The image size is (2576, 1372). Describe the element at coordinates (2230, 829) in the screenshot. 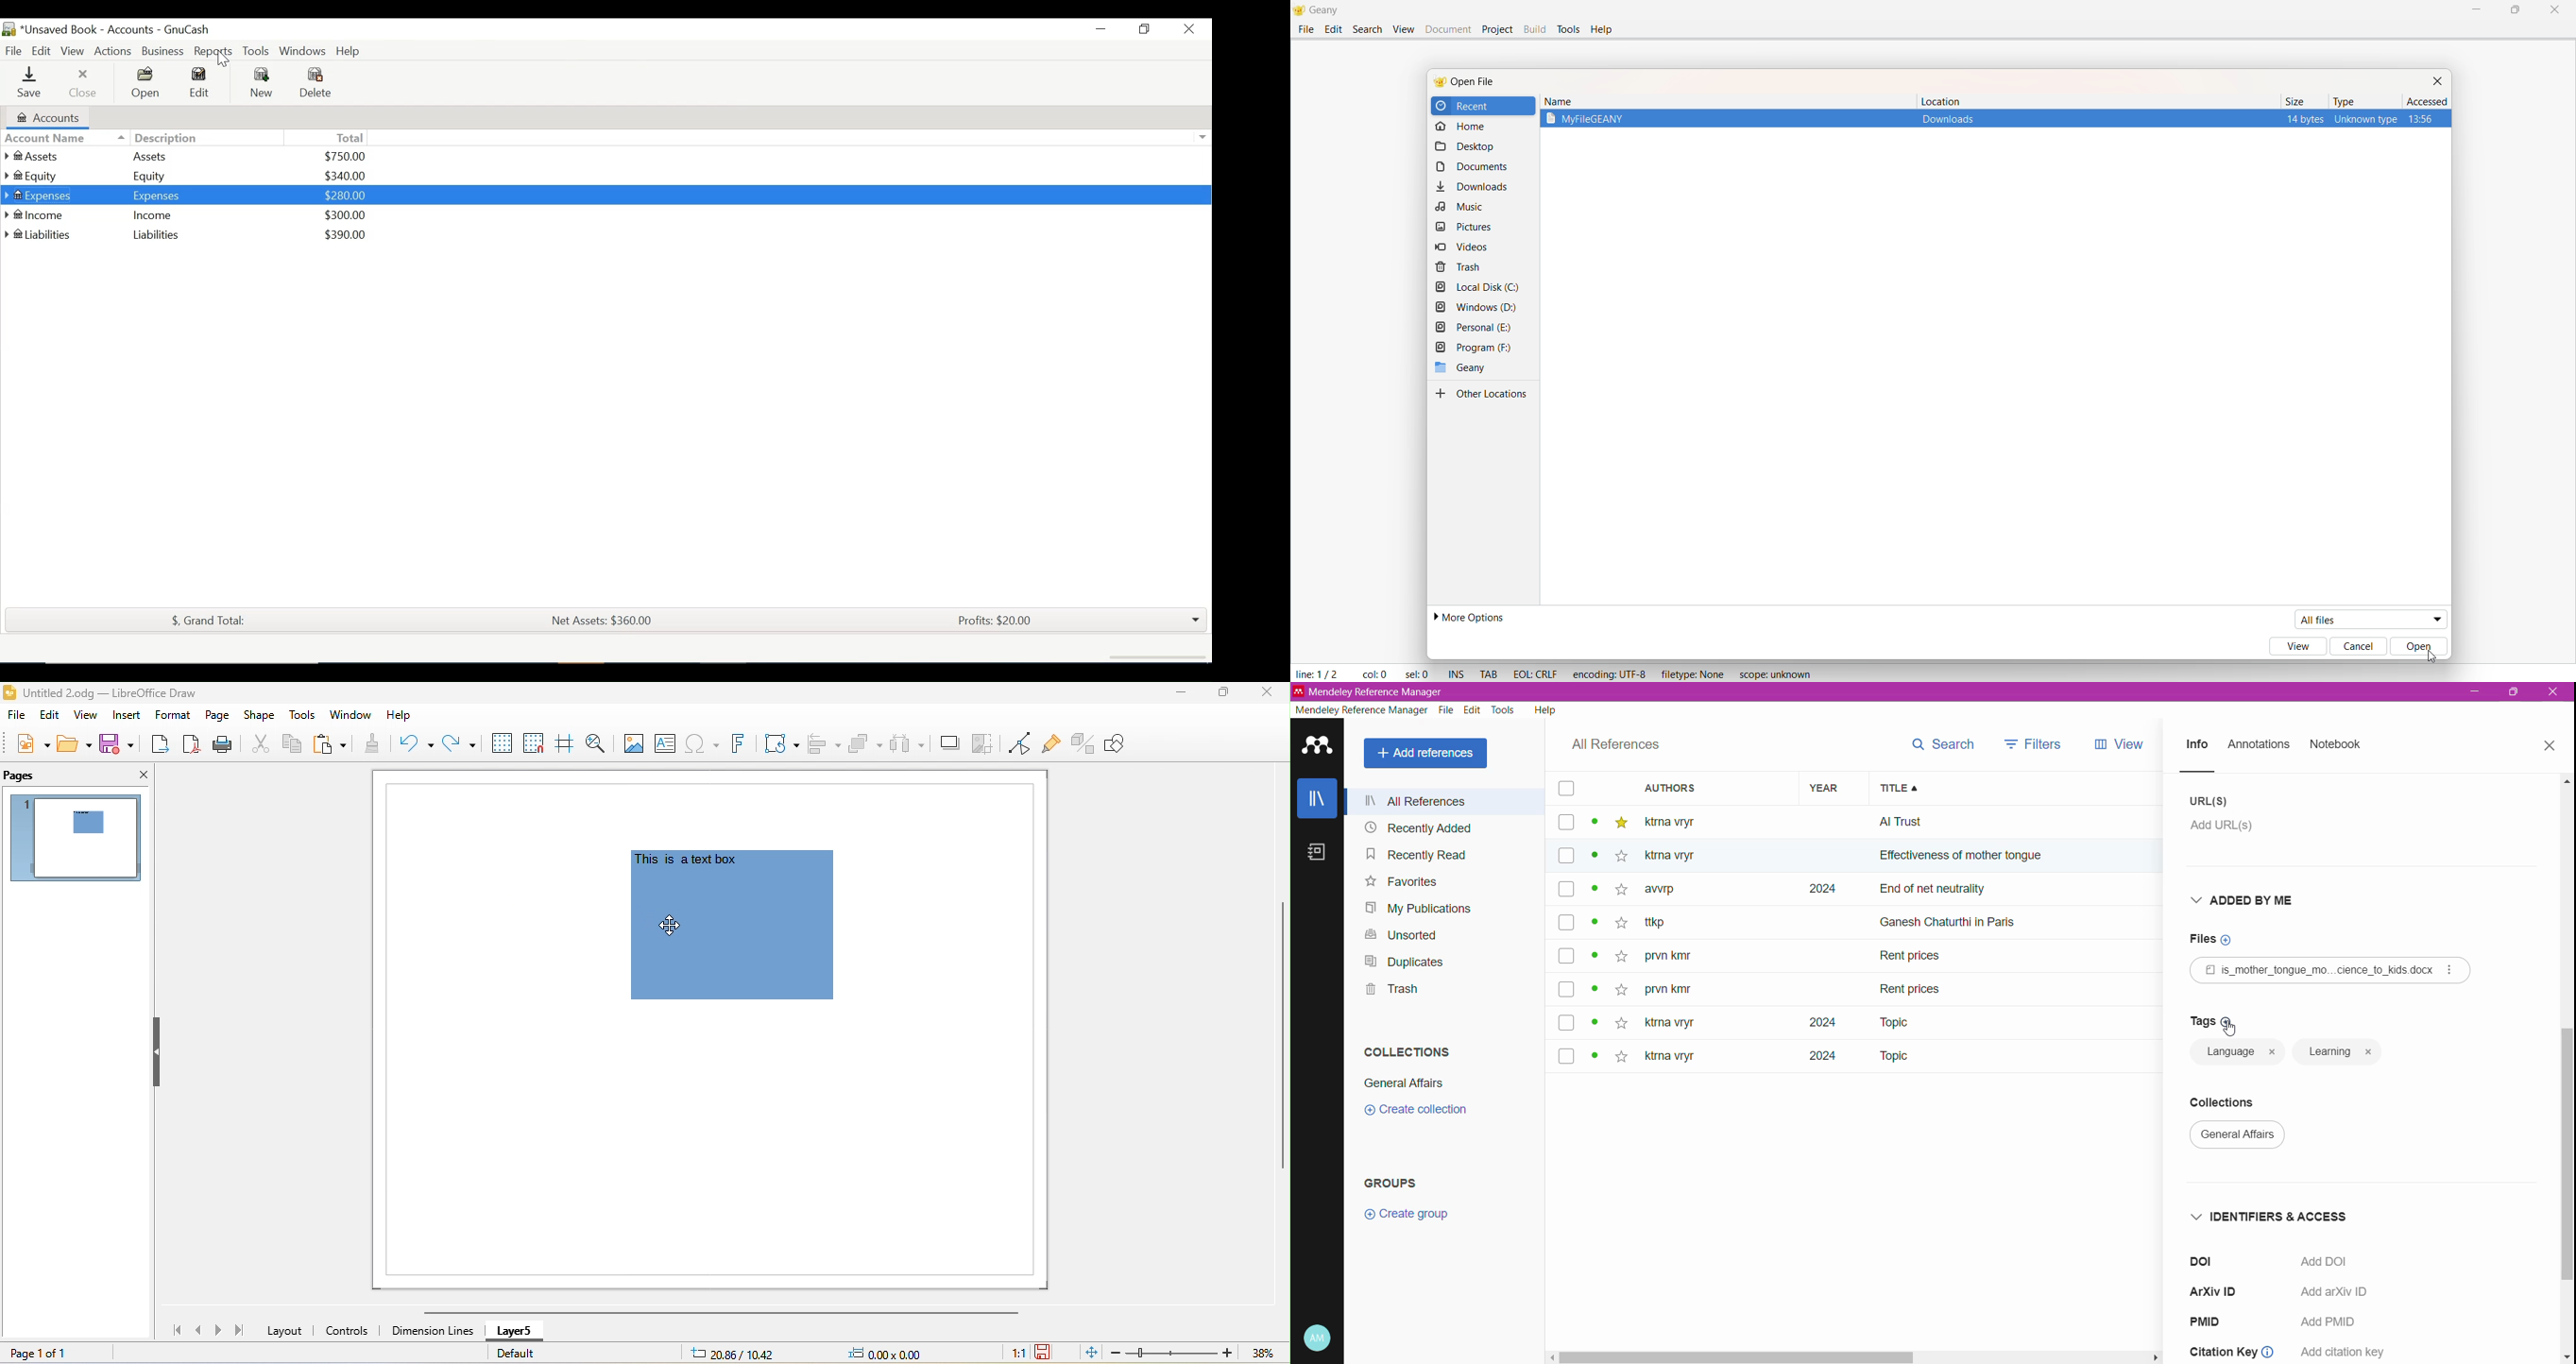

I see `Click to add URL(s)` at that location.